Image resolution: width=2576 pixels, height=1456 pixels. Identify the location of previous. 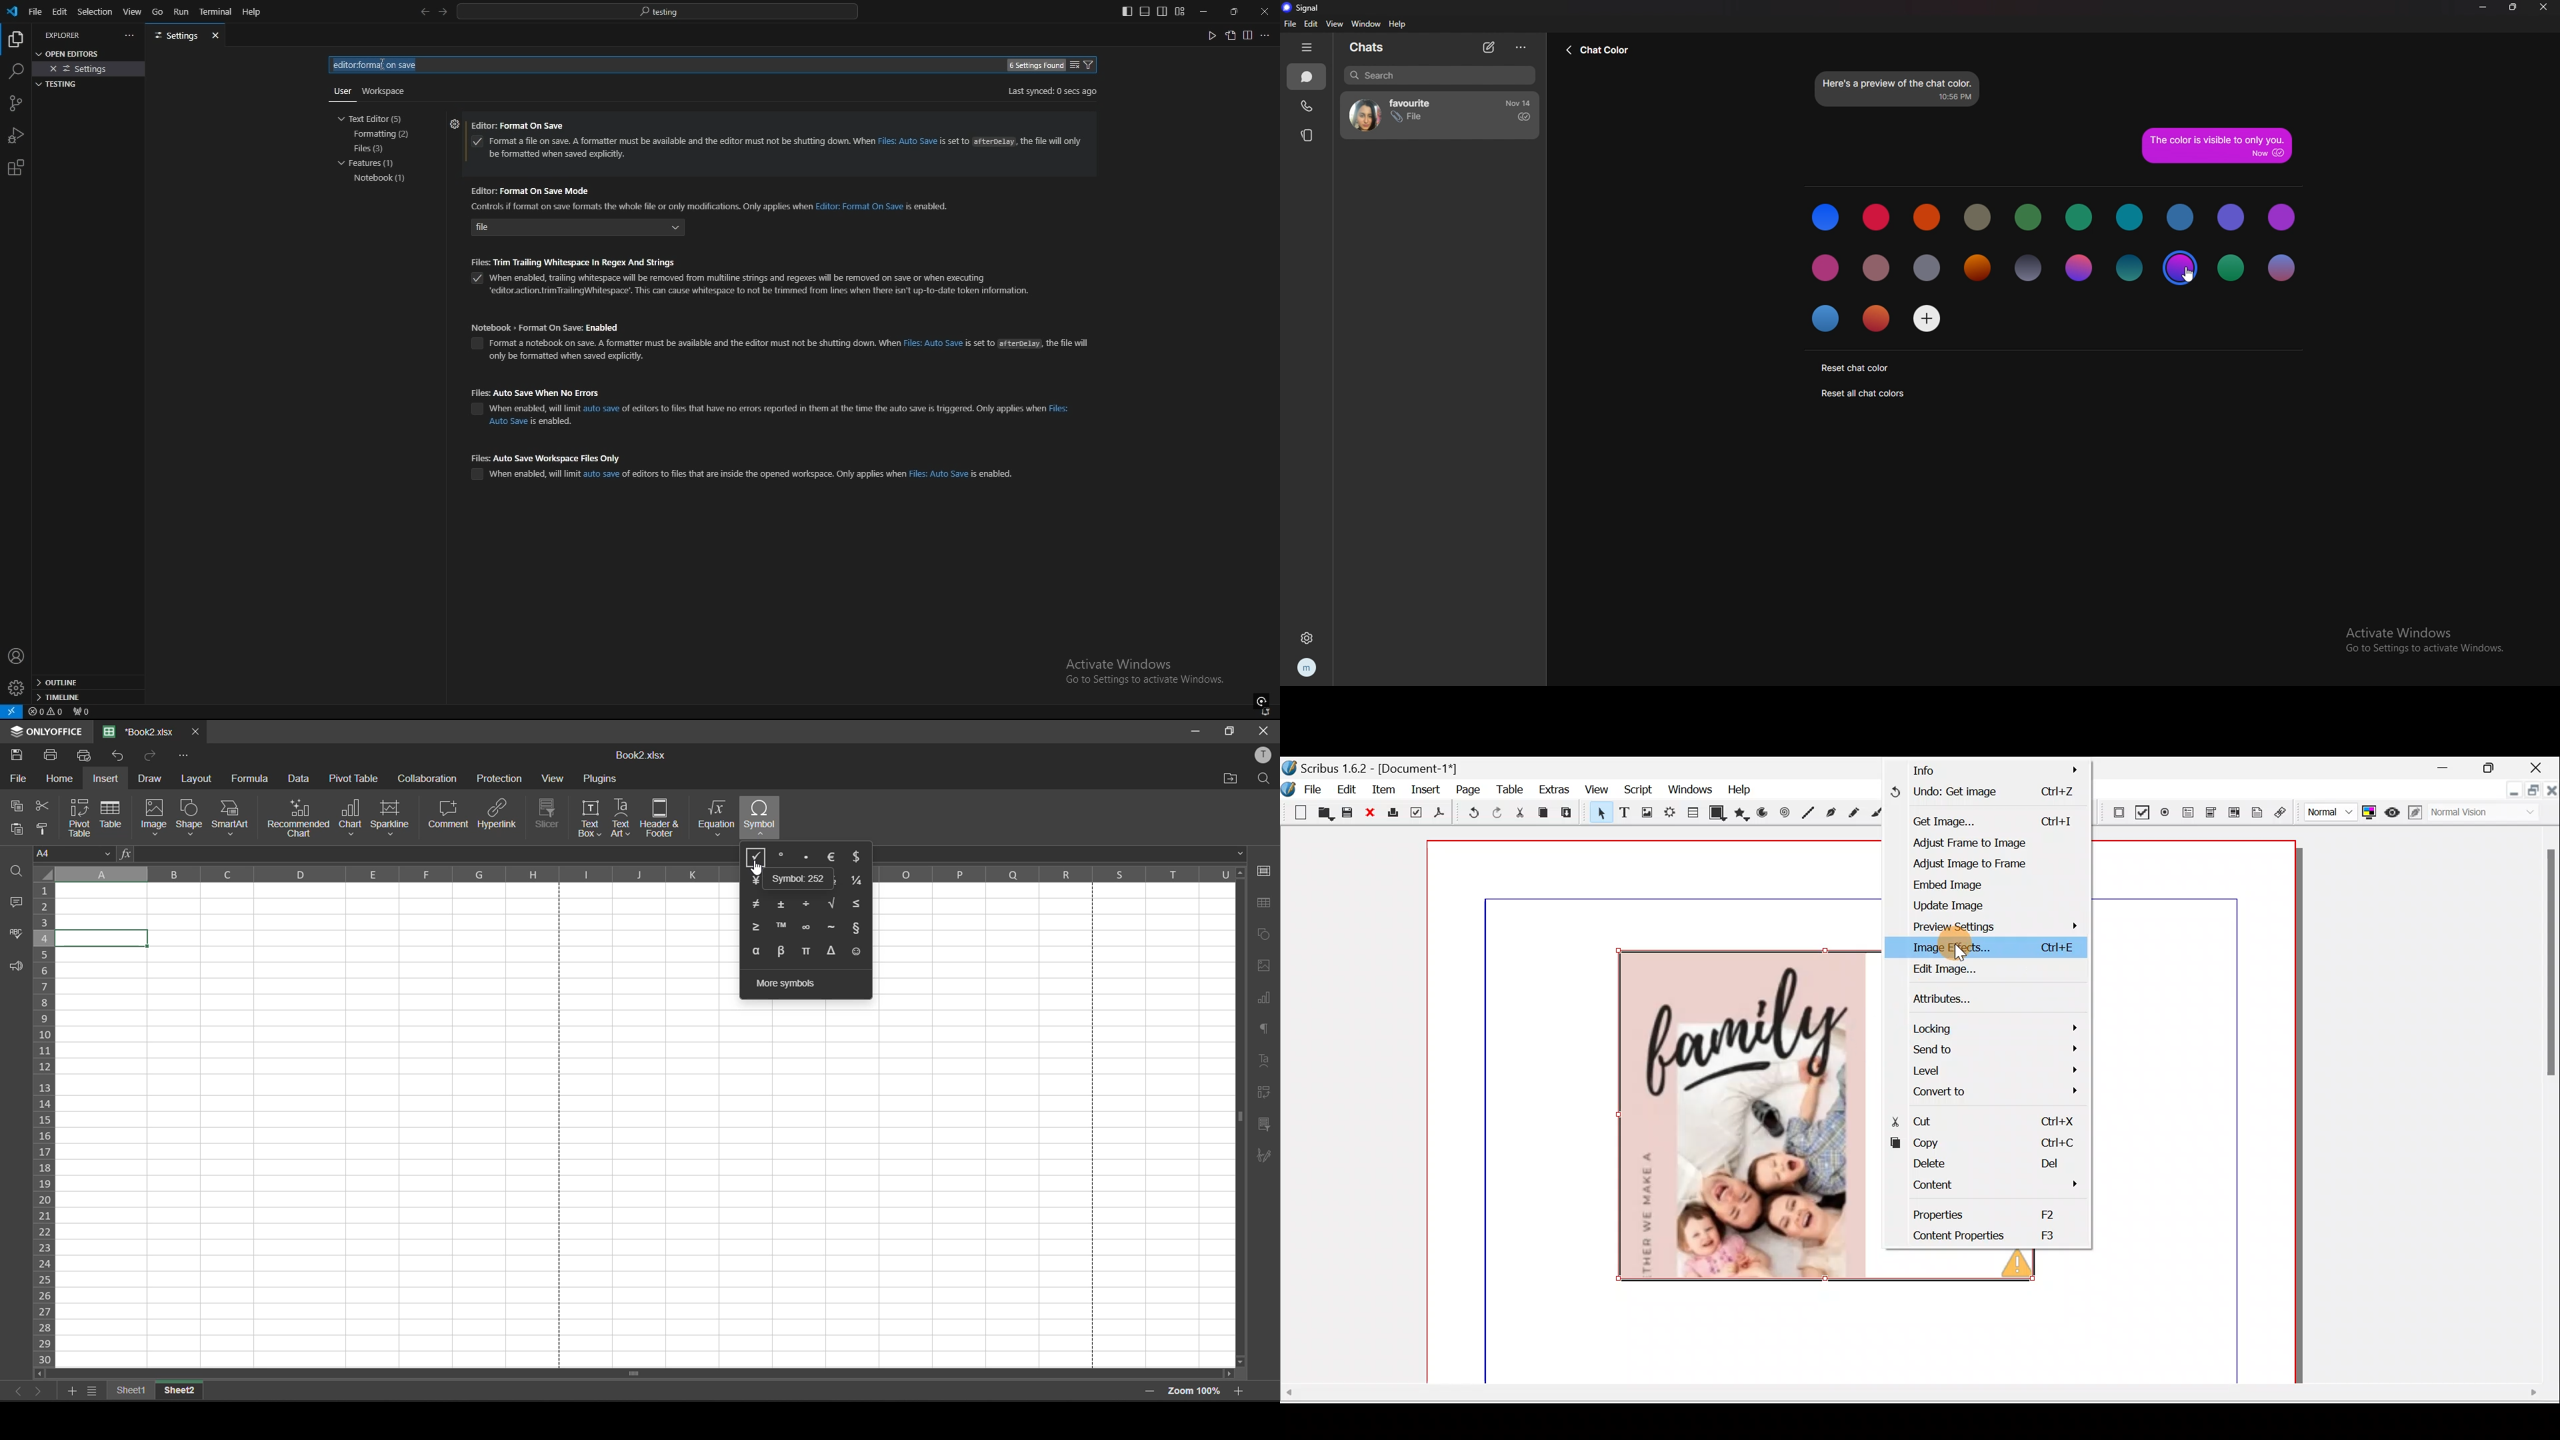
(19, 1392).